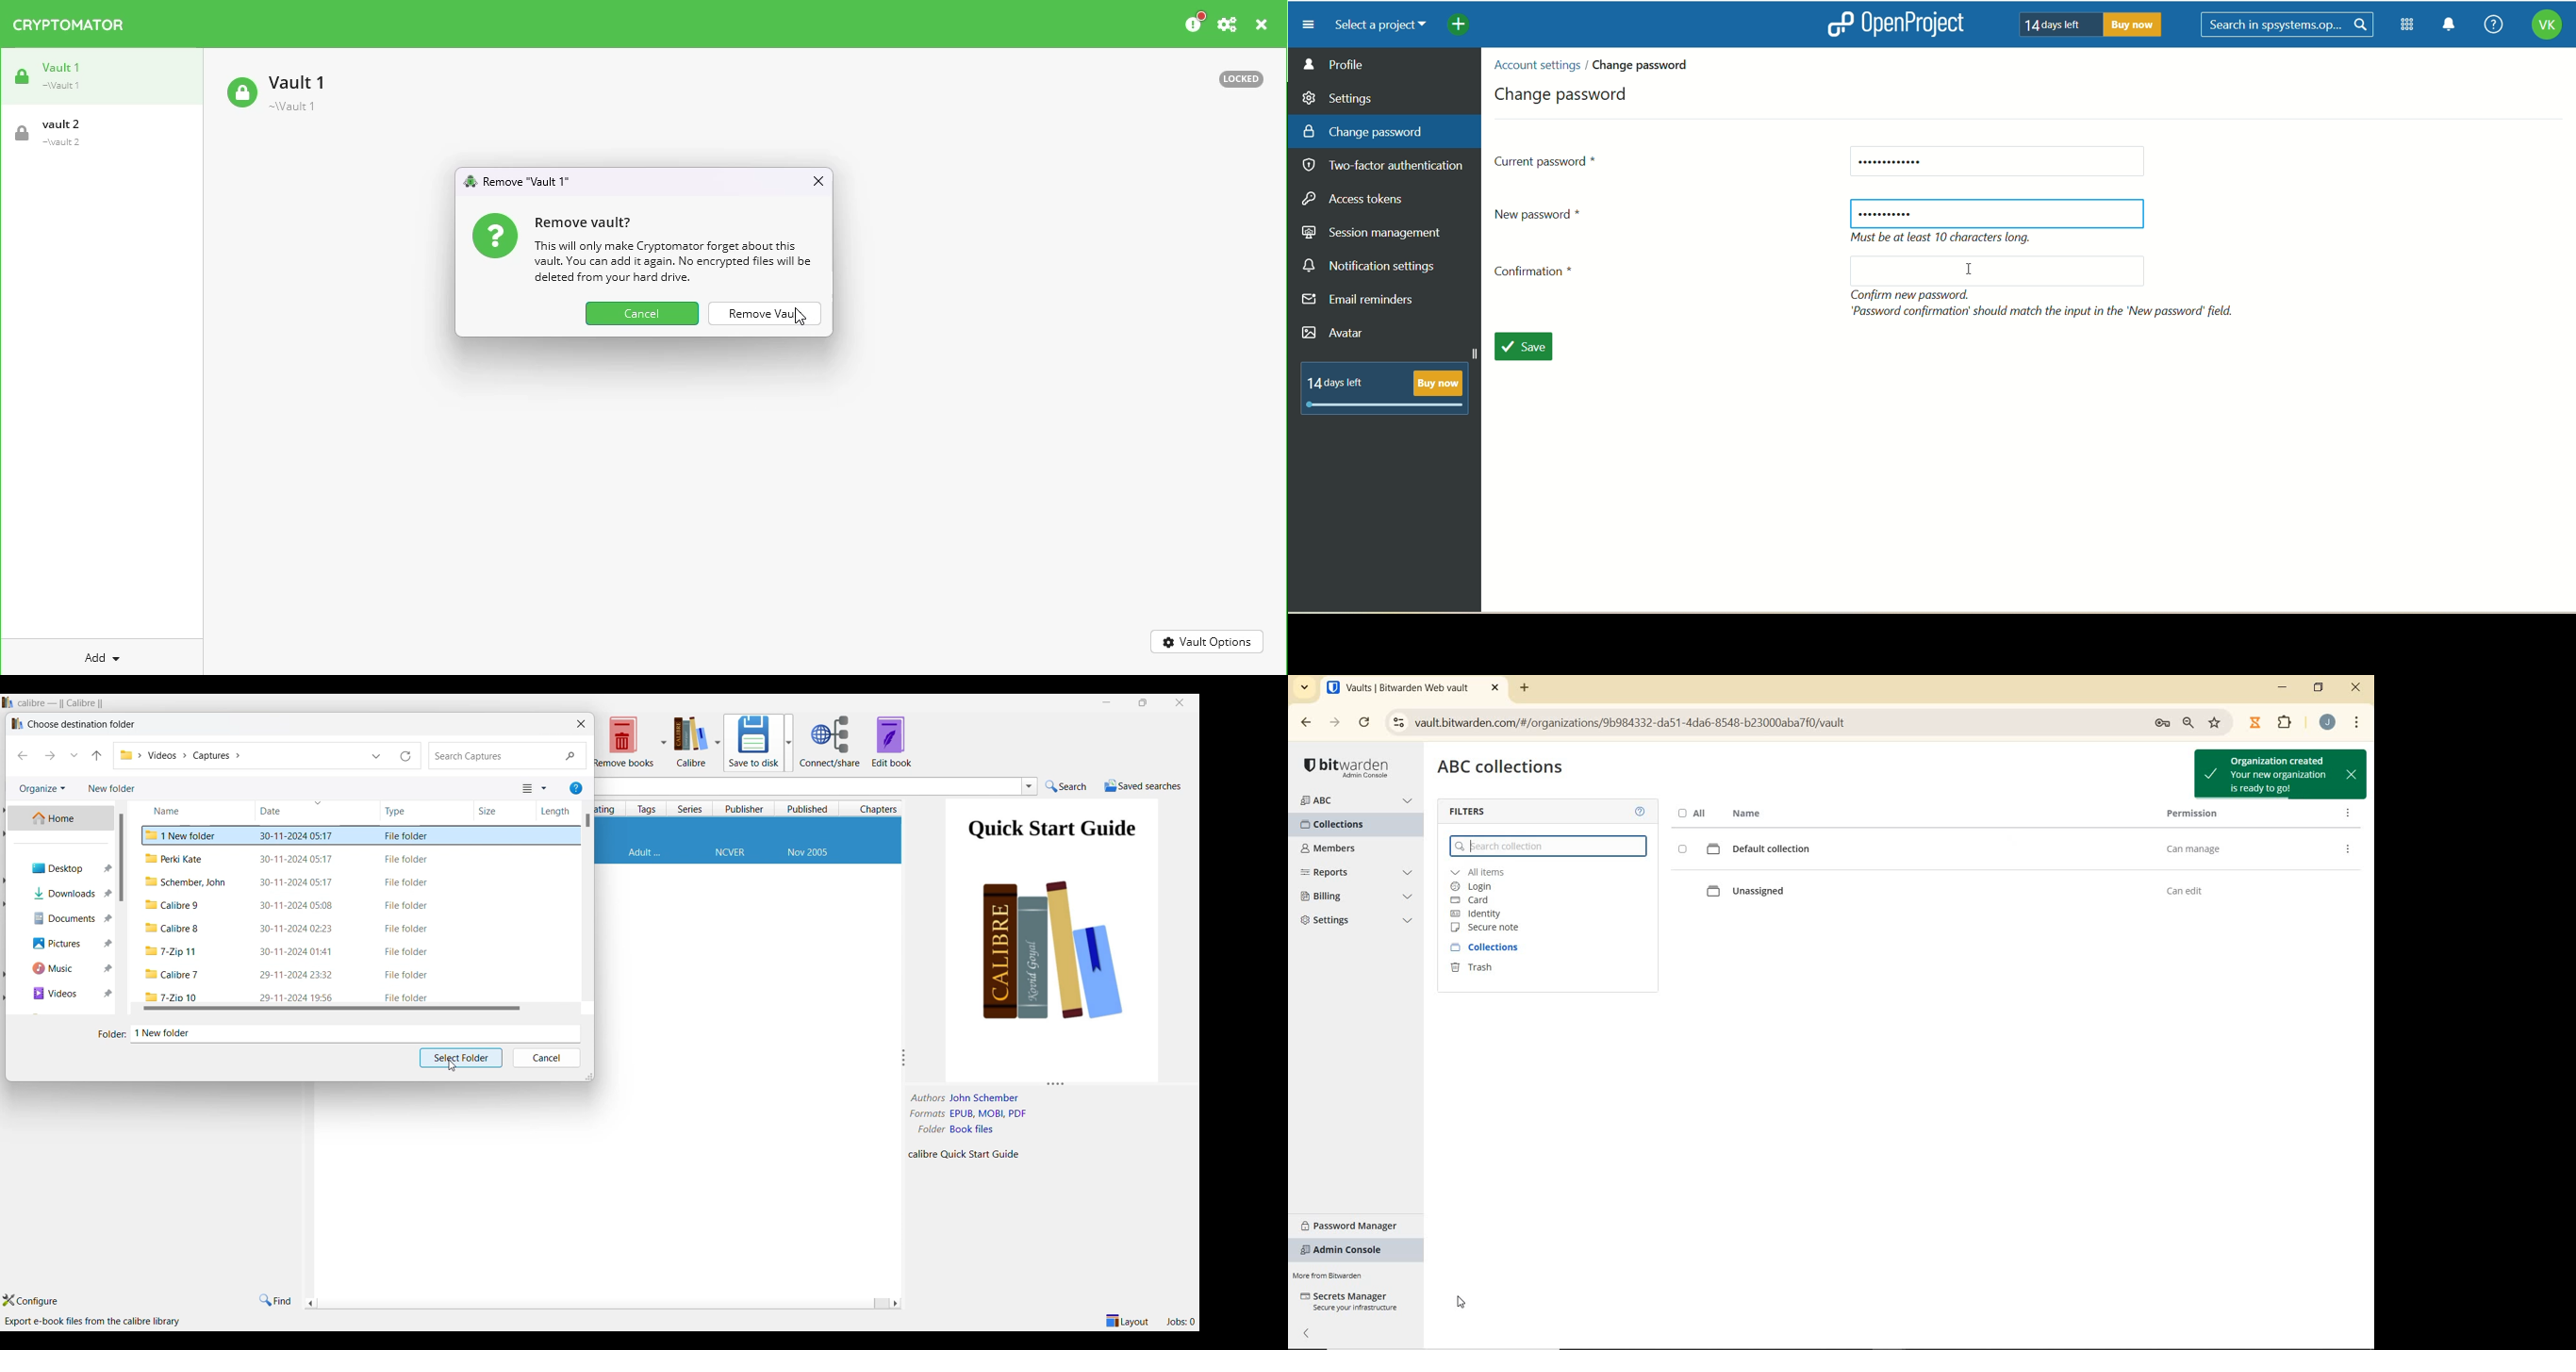 This screenshot has height=1372, width=2576. I want to click on text, so click(2045, 303).